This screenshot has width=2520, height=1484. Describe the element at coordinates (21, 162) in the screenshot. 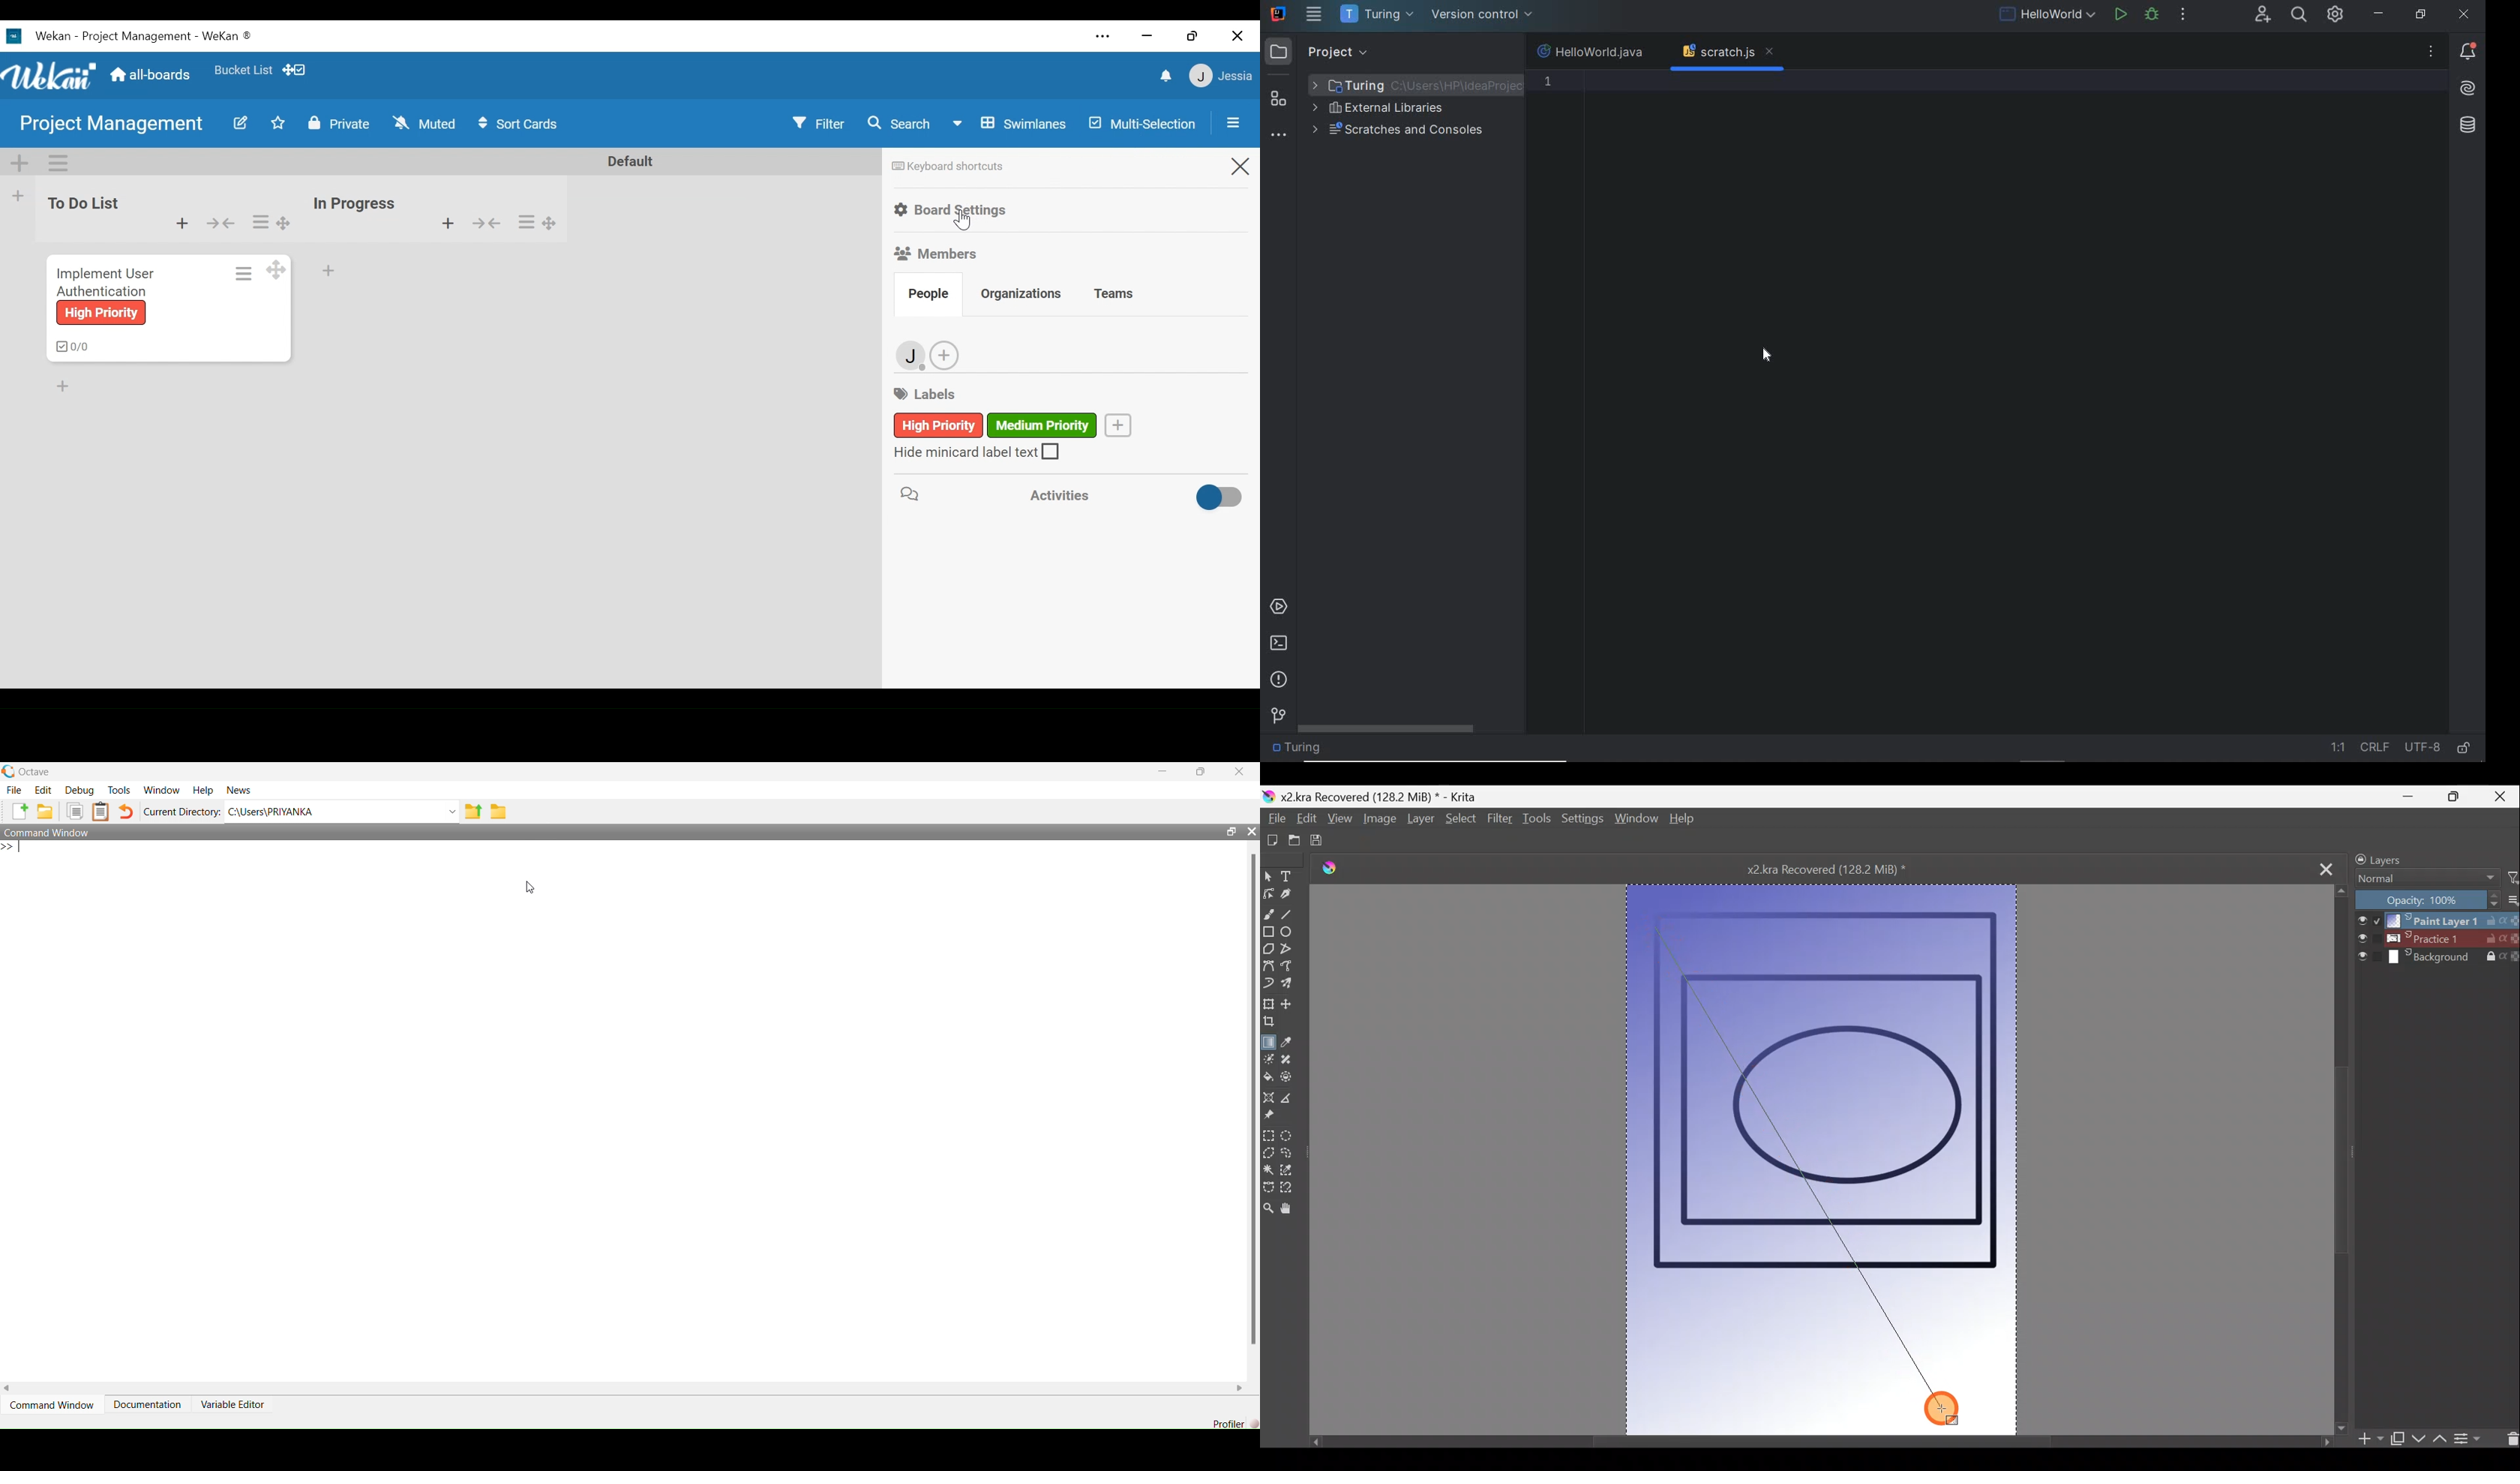

I see `Add Swimlane` at that location.